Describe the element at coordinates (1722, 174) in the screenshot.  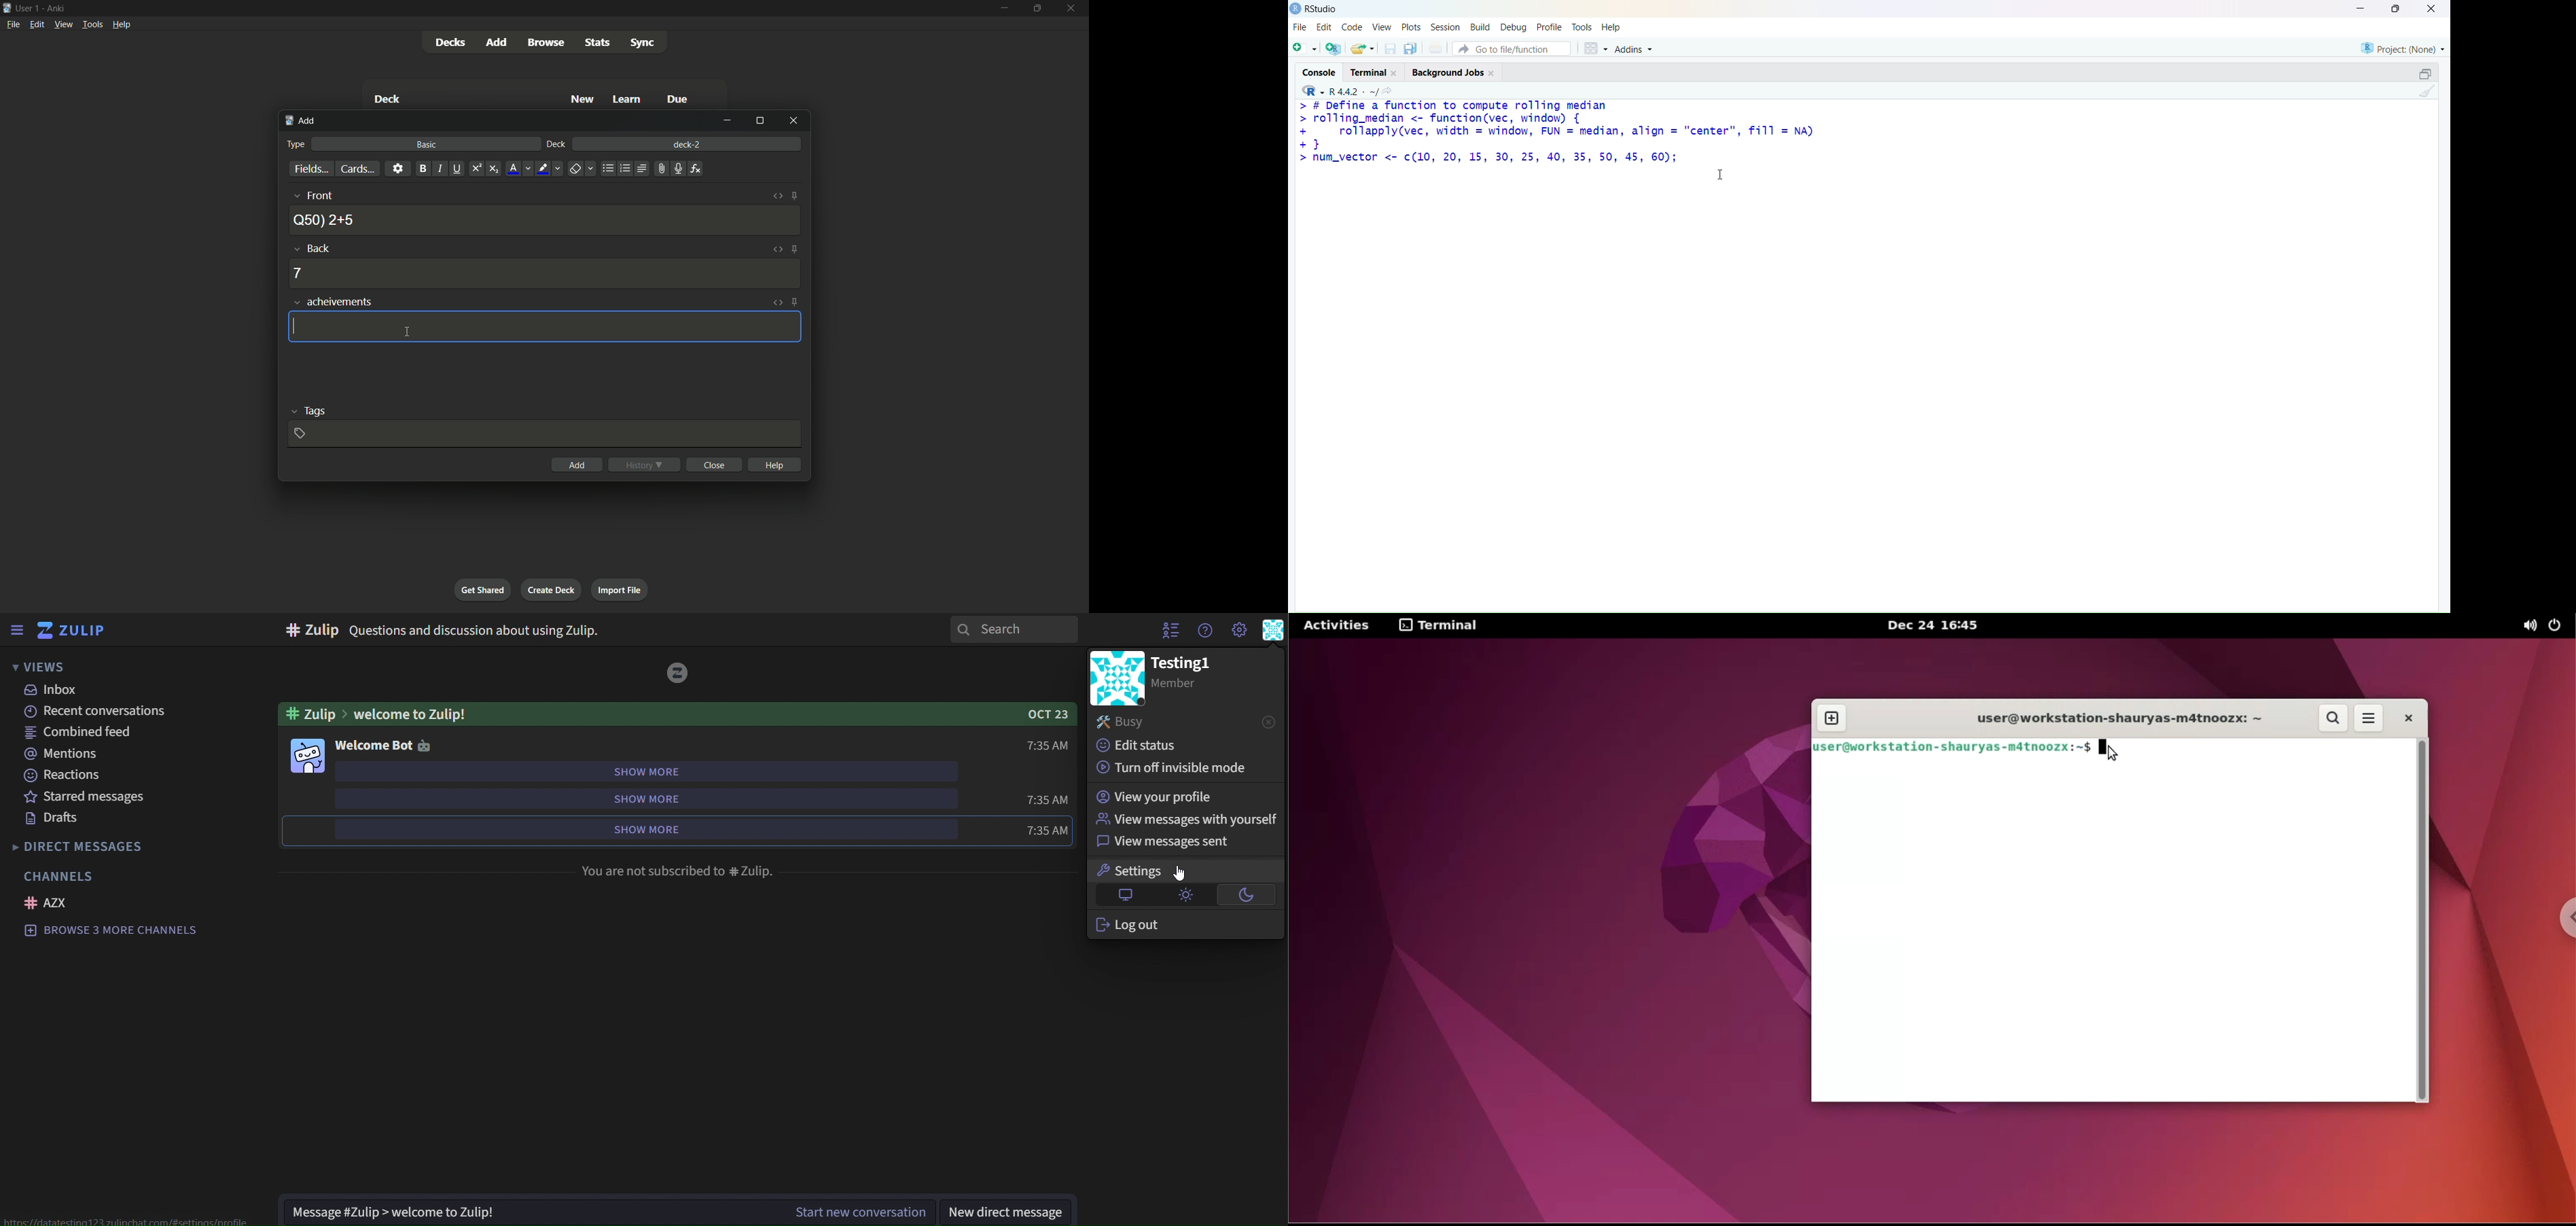
I see `cursor` at that location.